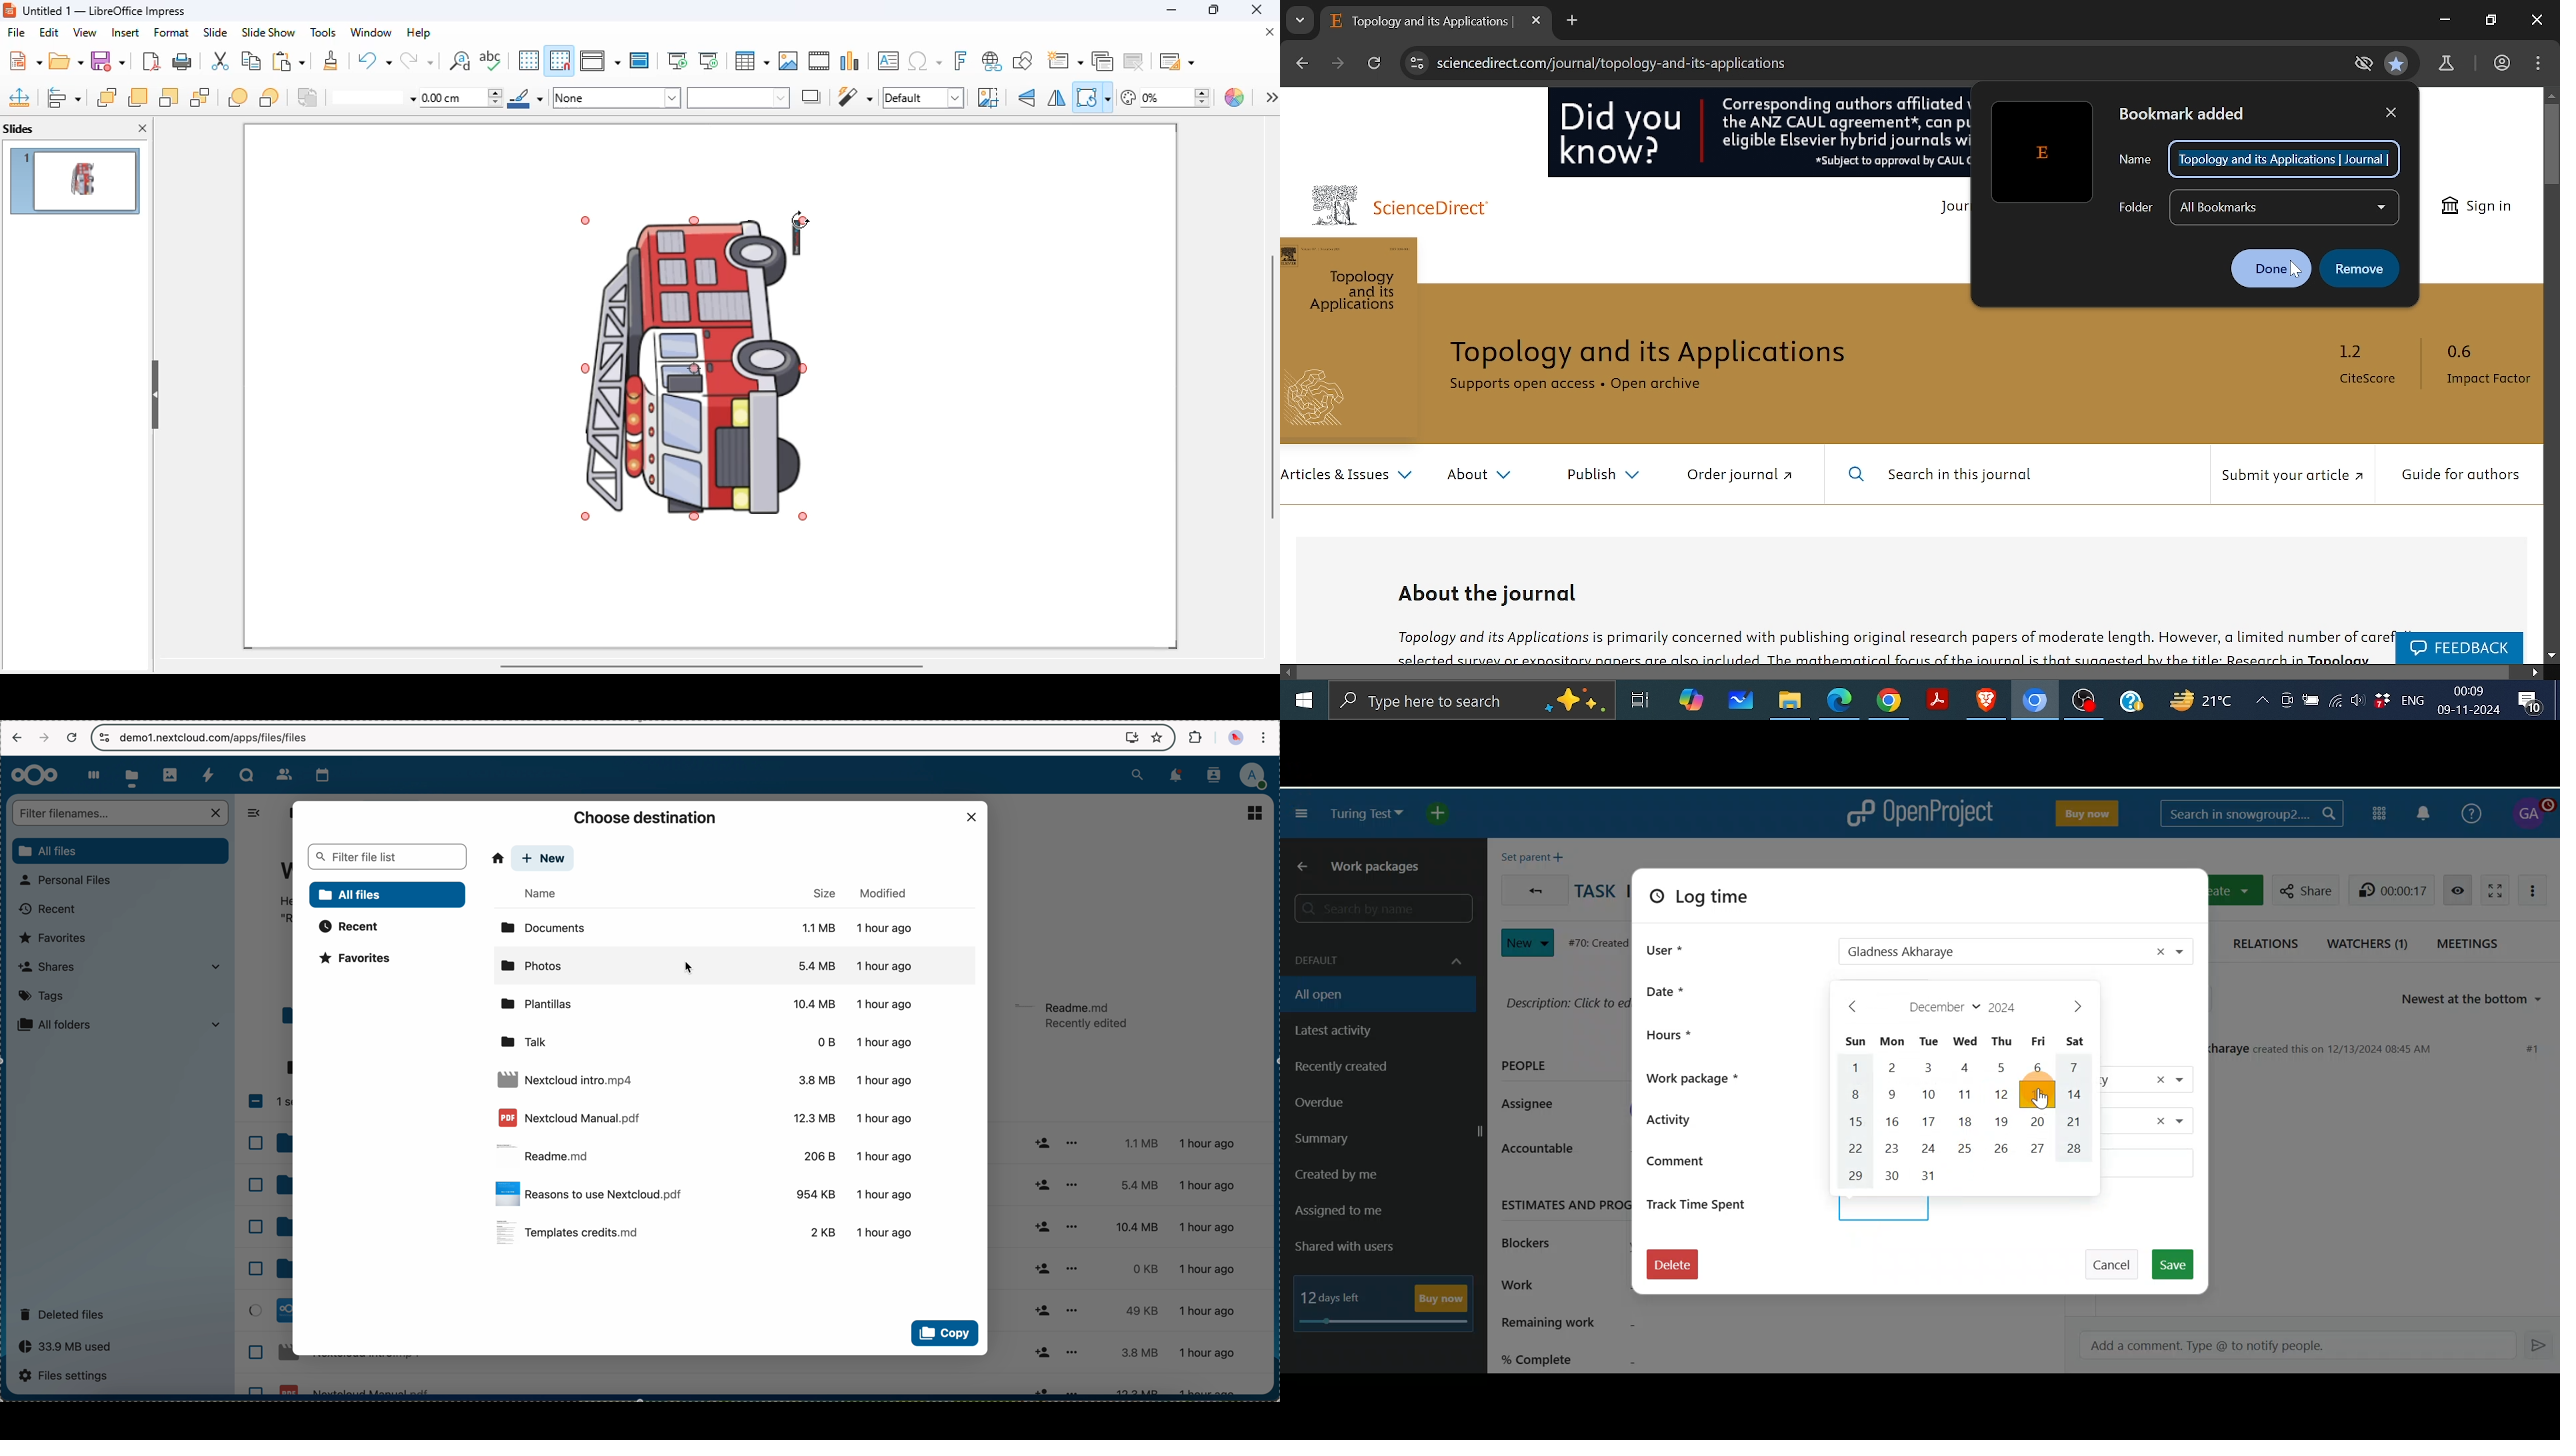 Image resolution: width=2576 pixels, height=1456 pixels. What do you see at coordinates (1535, 21) in the screenshot?
I see `Close current tab` at bounding box center [1535, 21].